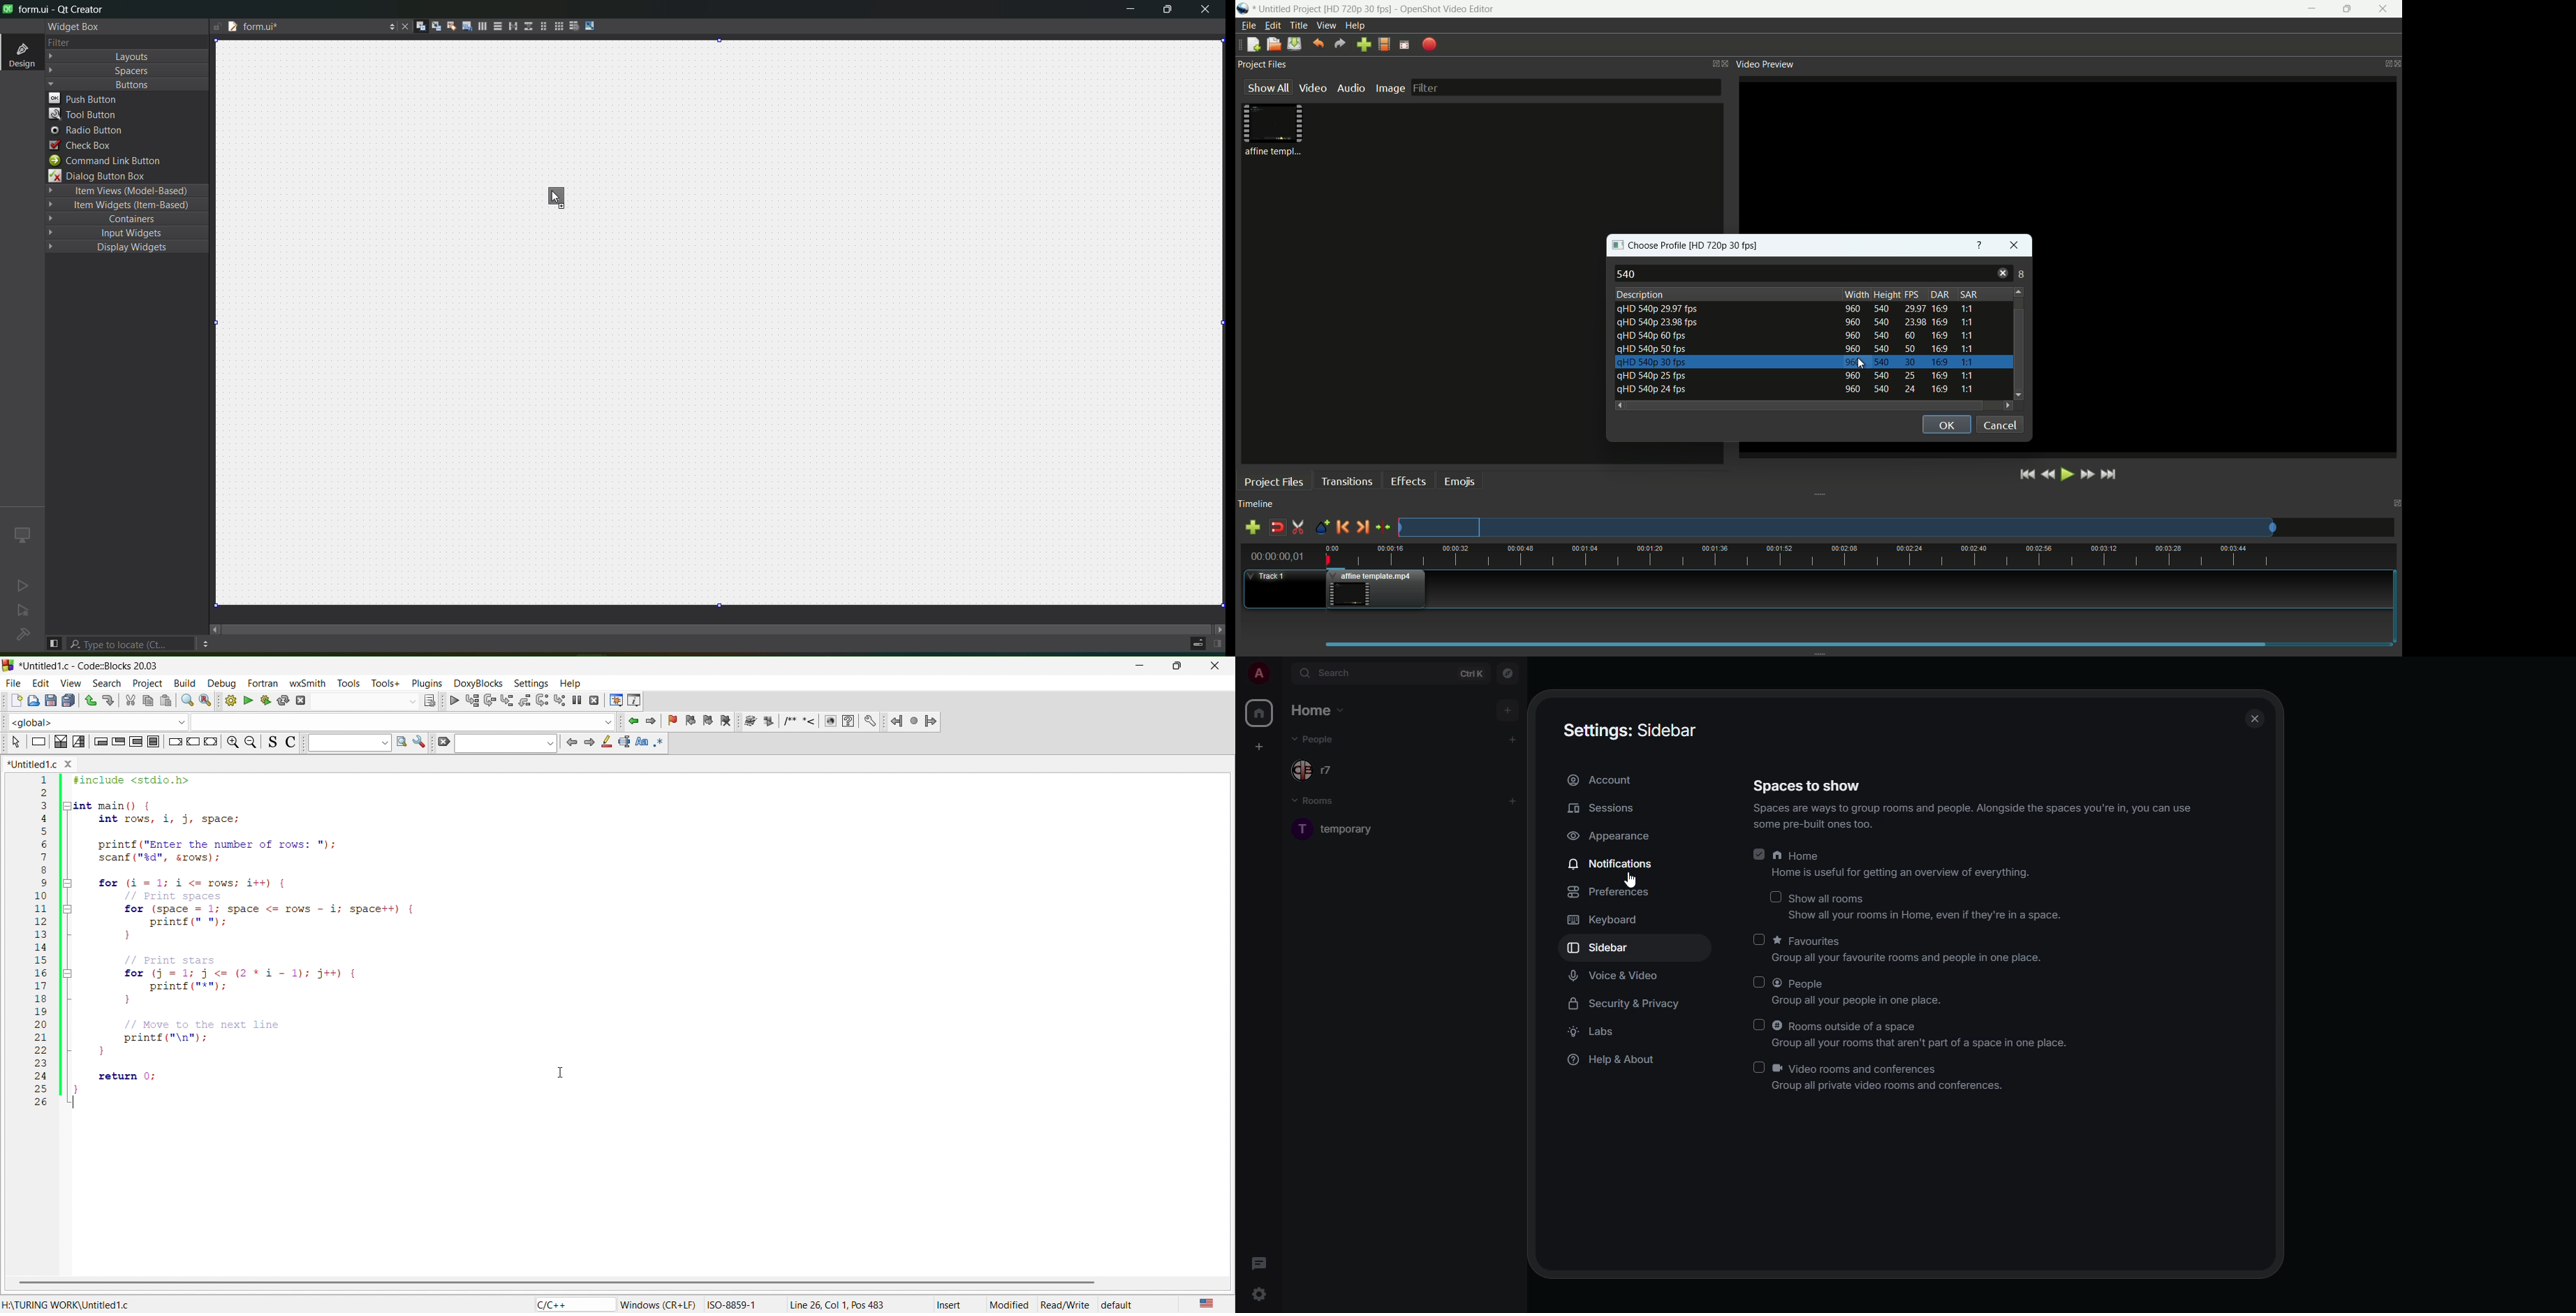  Describe the element at coordinates (556, 197) in the screenshot. I see `cursor` at that location.